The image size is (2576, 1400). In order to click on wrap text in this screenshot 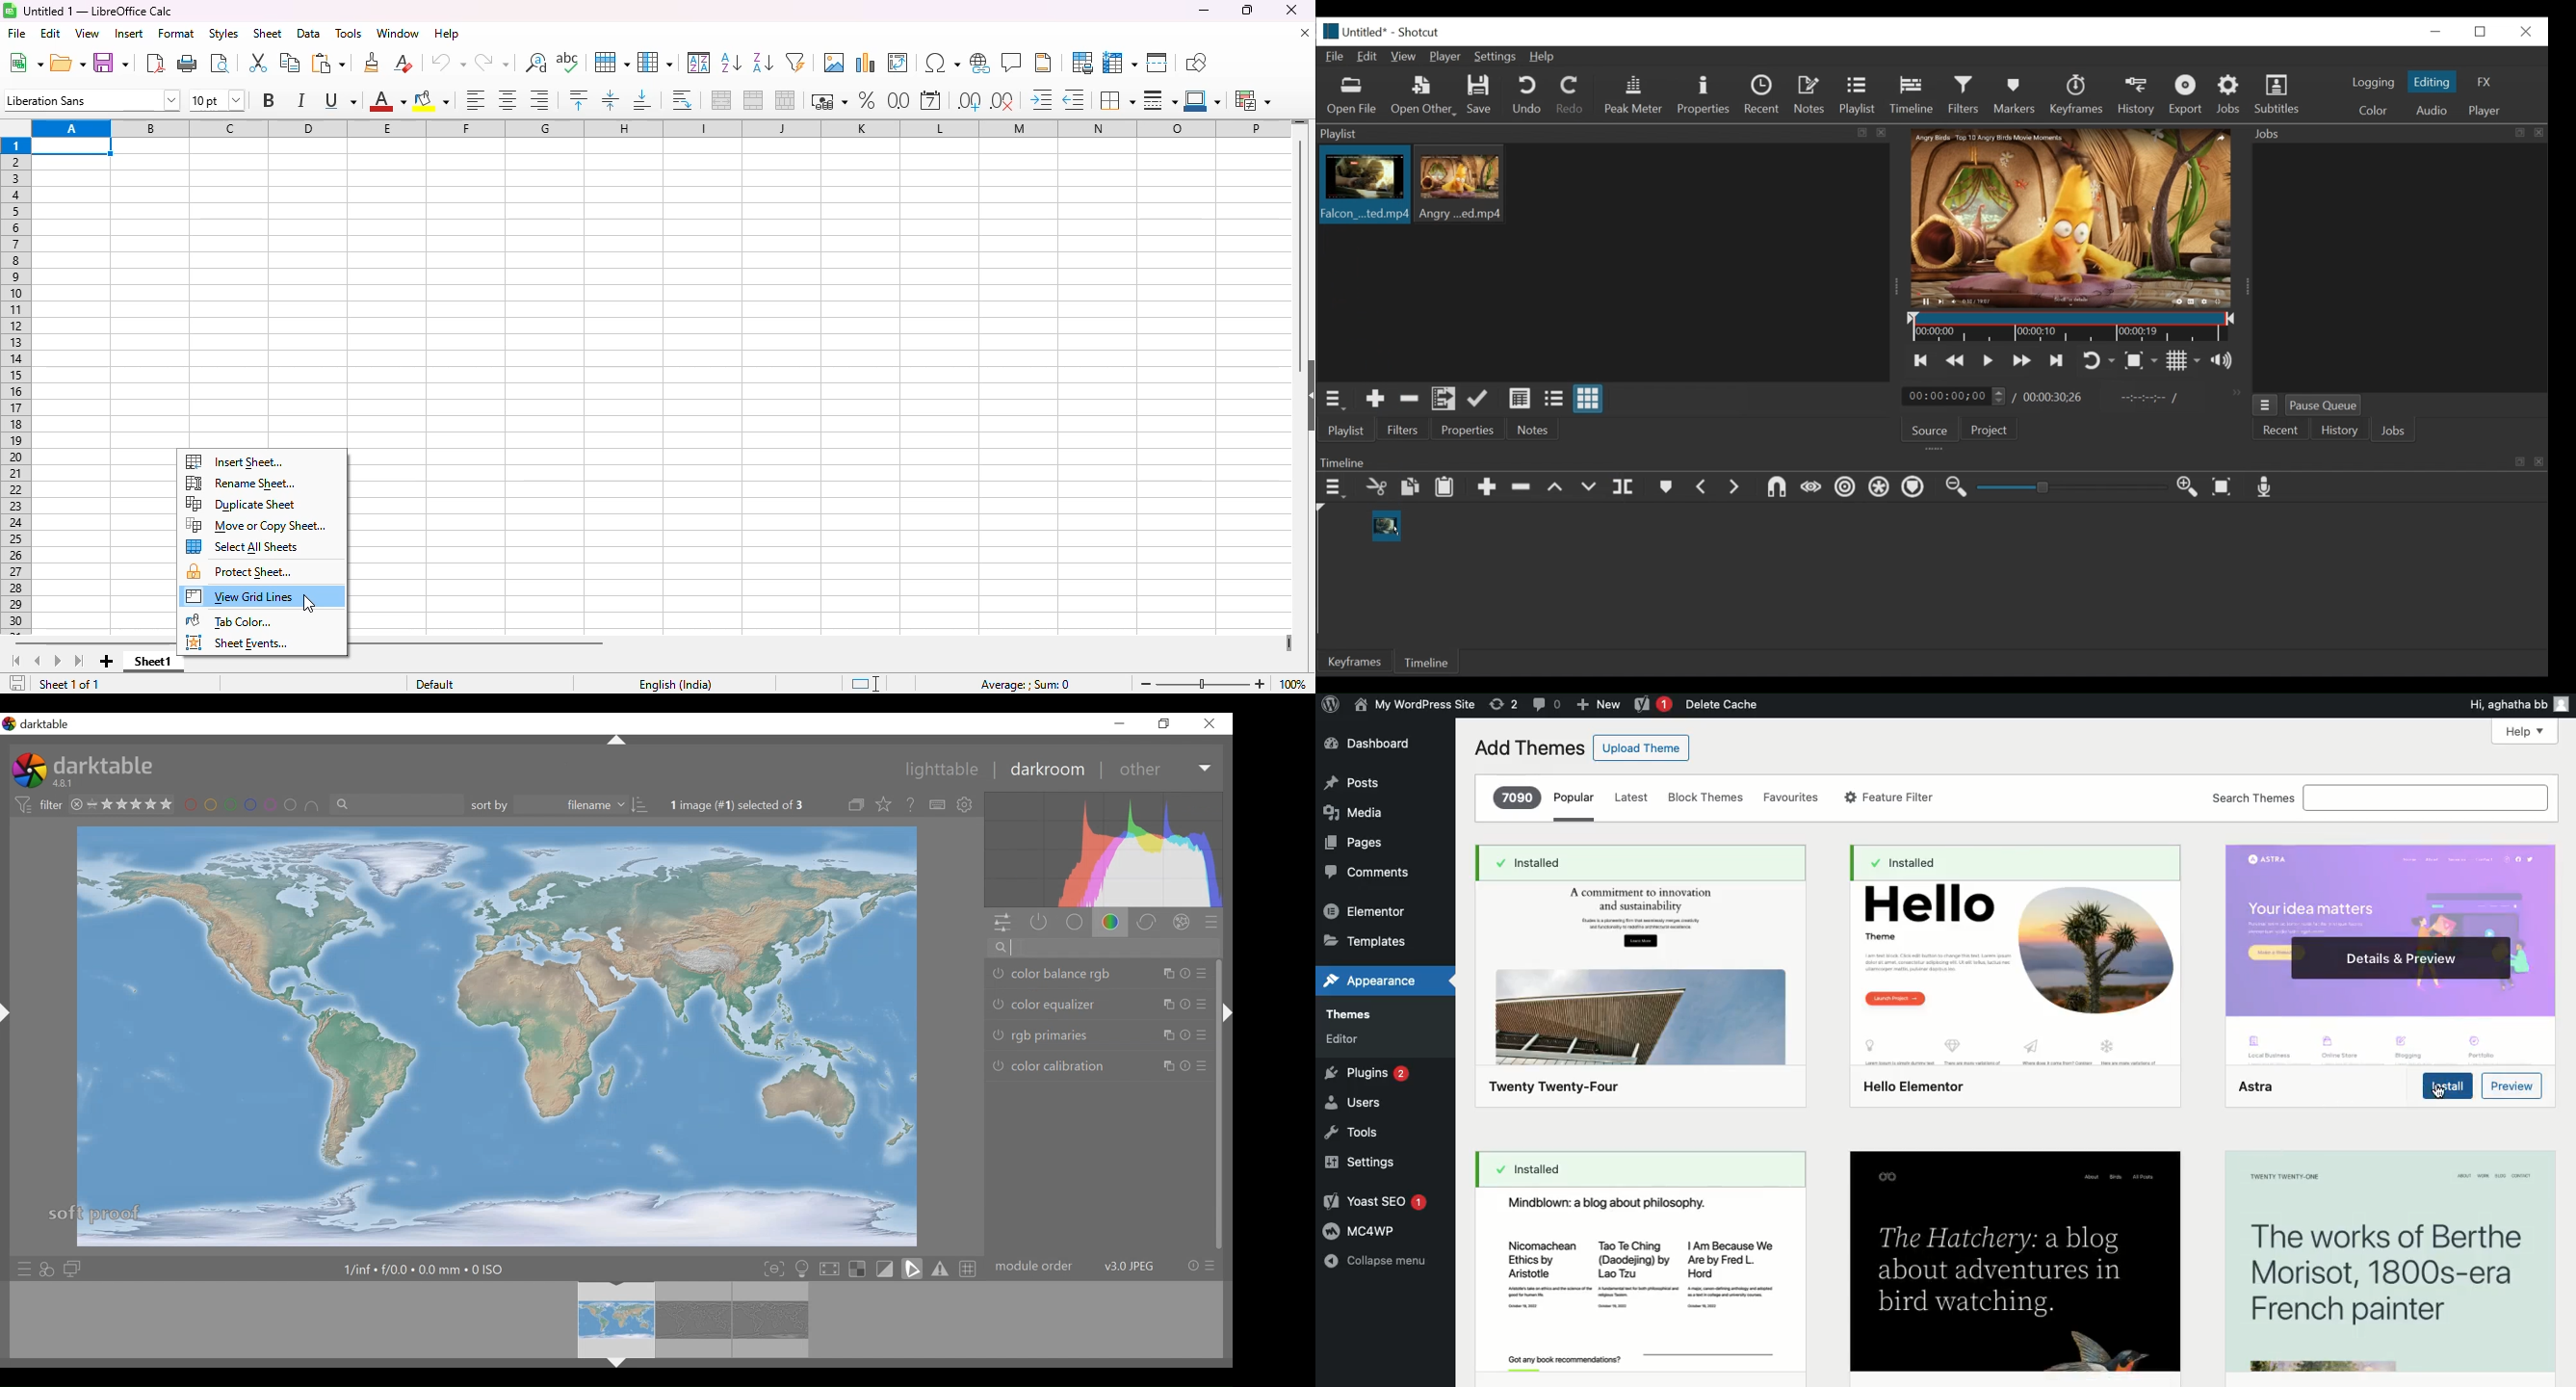, I will do `click(682, 99)`.